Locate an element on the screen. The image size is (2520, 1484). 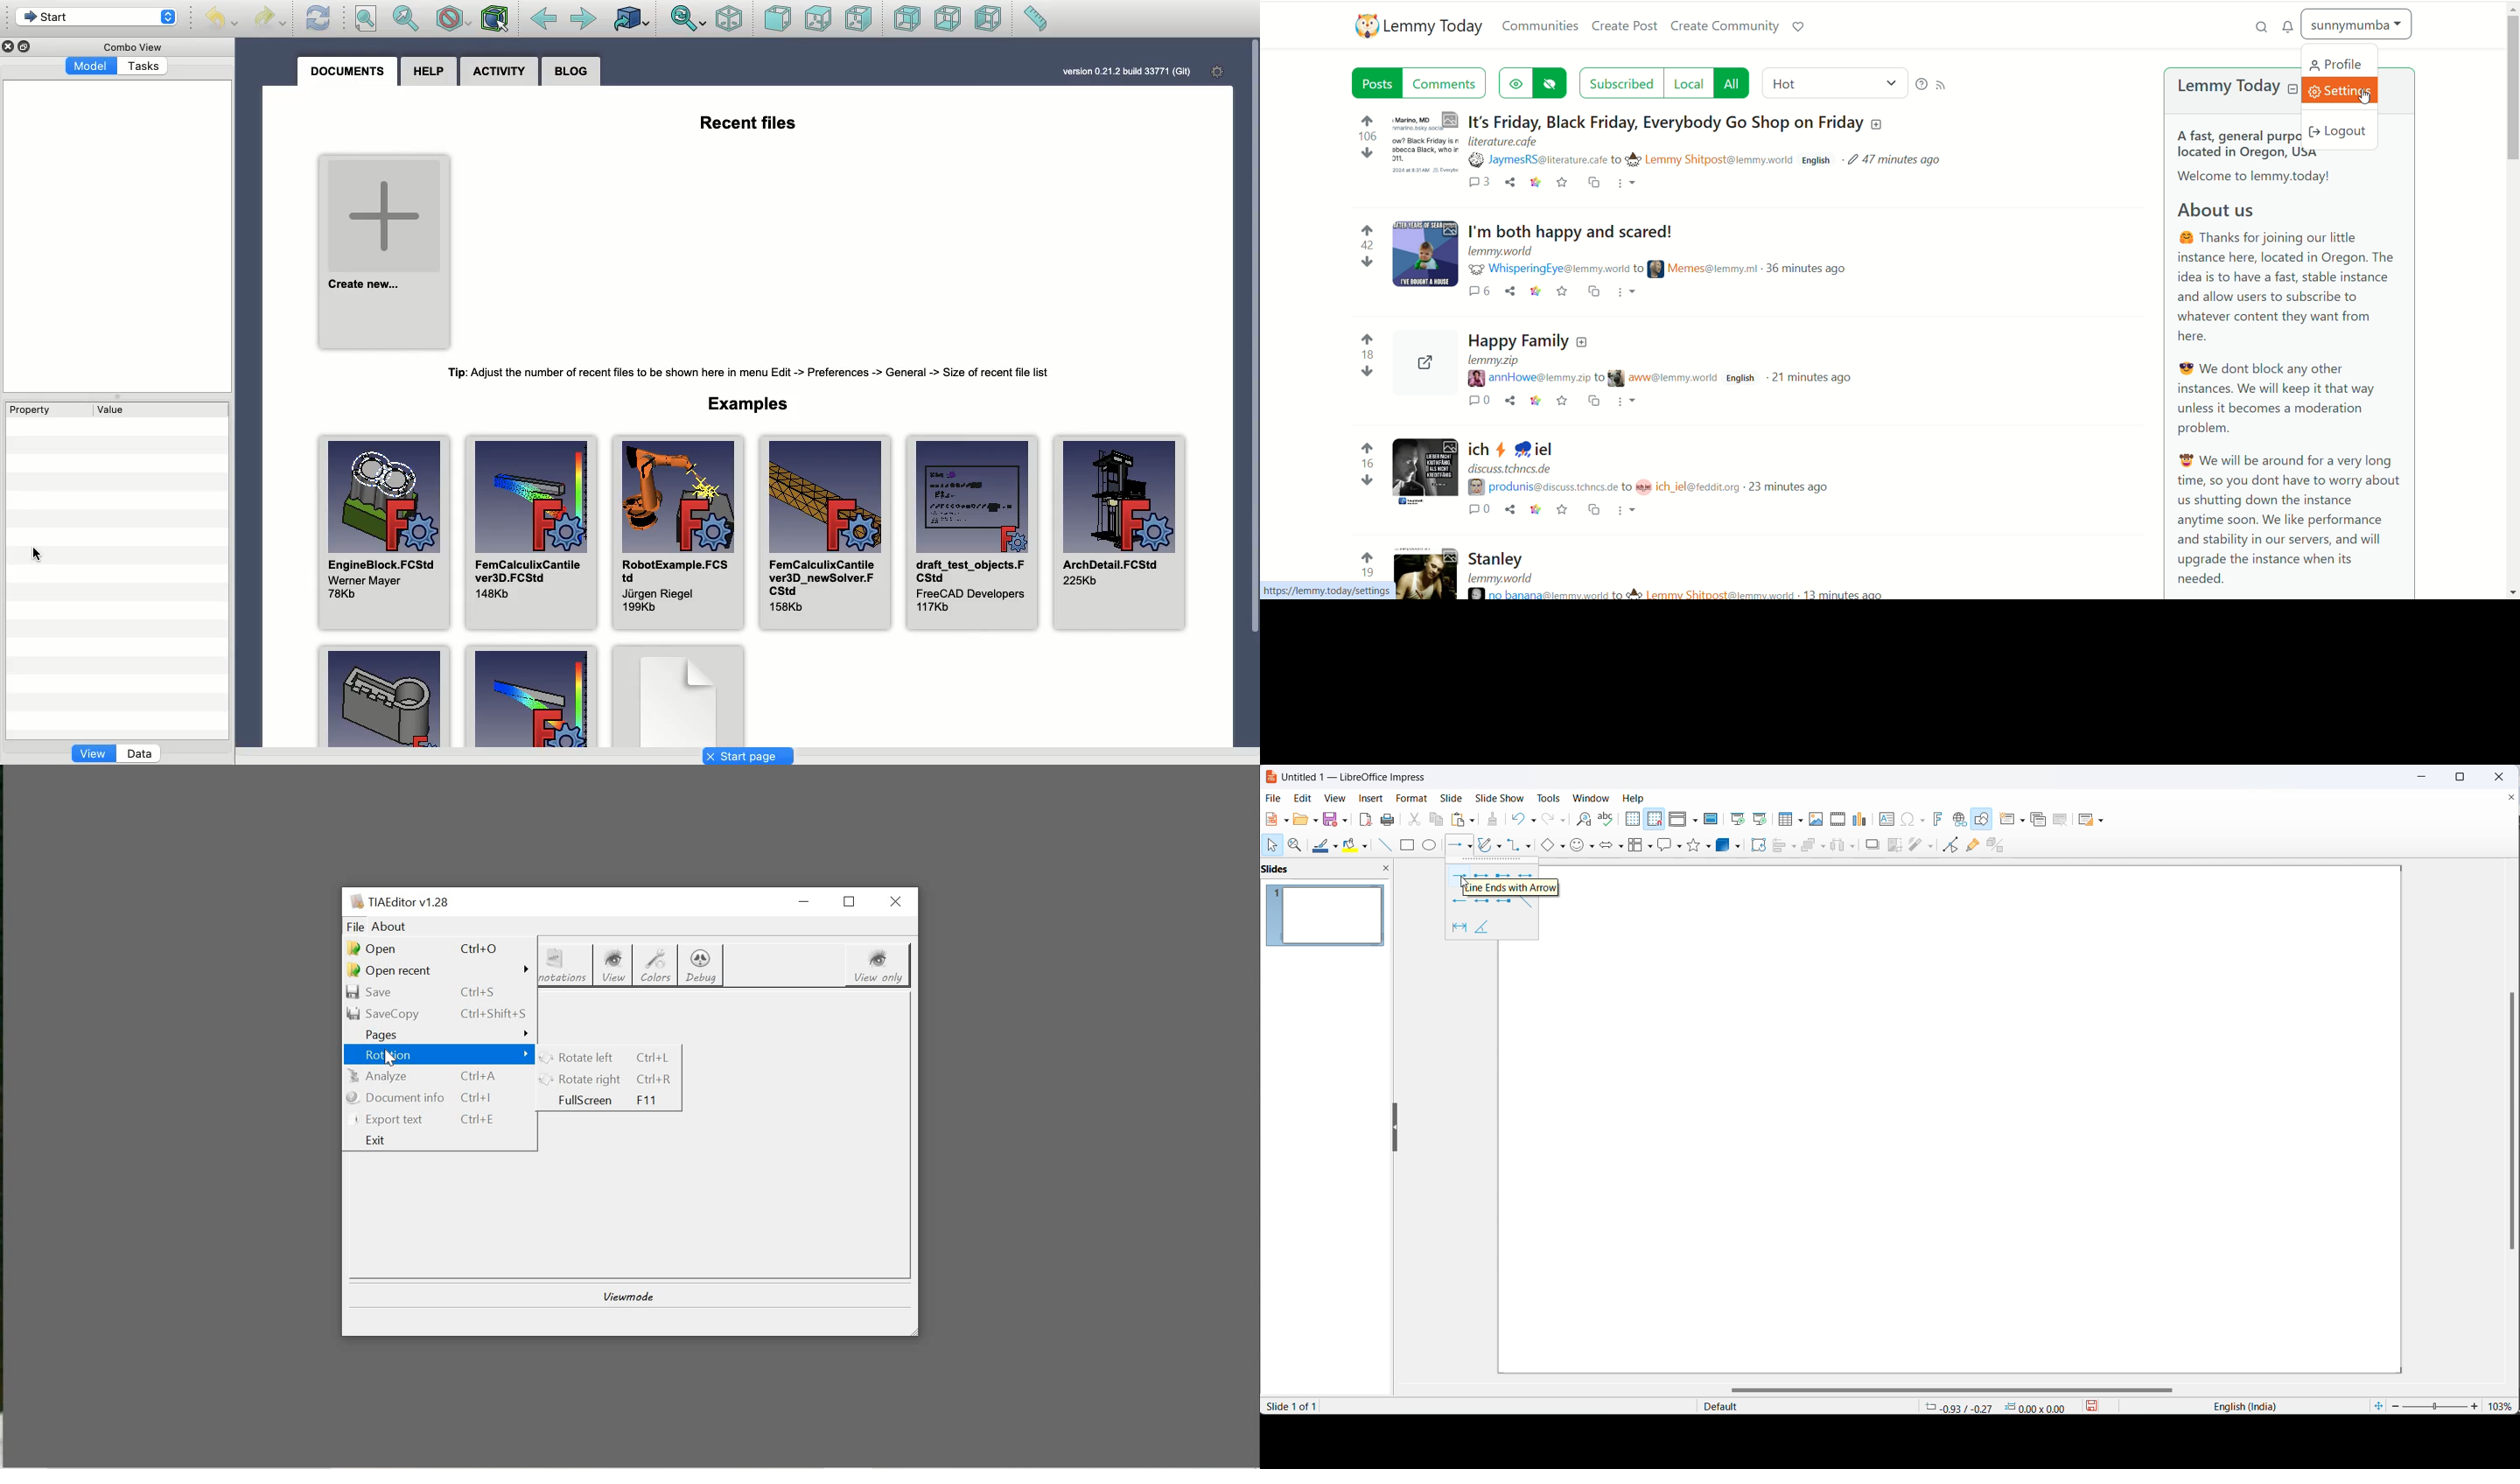
arrow pointing right with square tail is located at coordinates (1501, 874).